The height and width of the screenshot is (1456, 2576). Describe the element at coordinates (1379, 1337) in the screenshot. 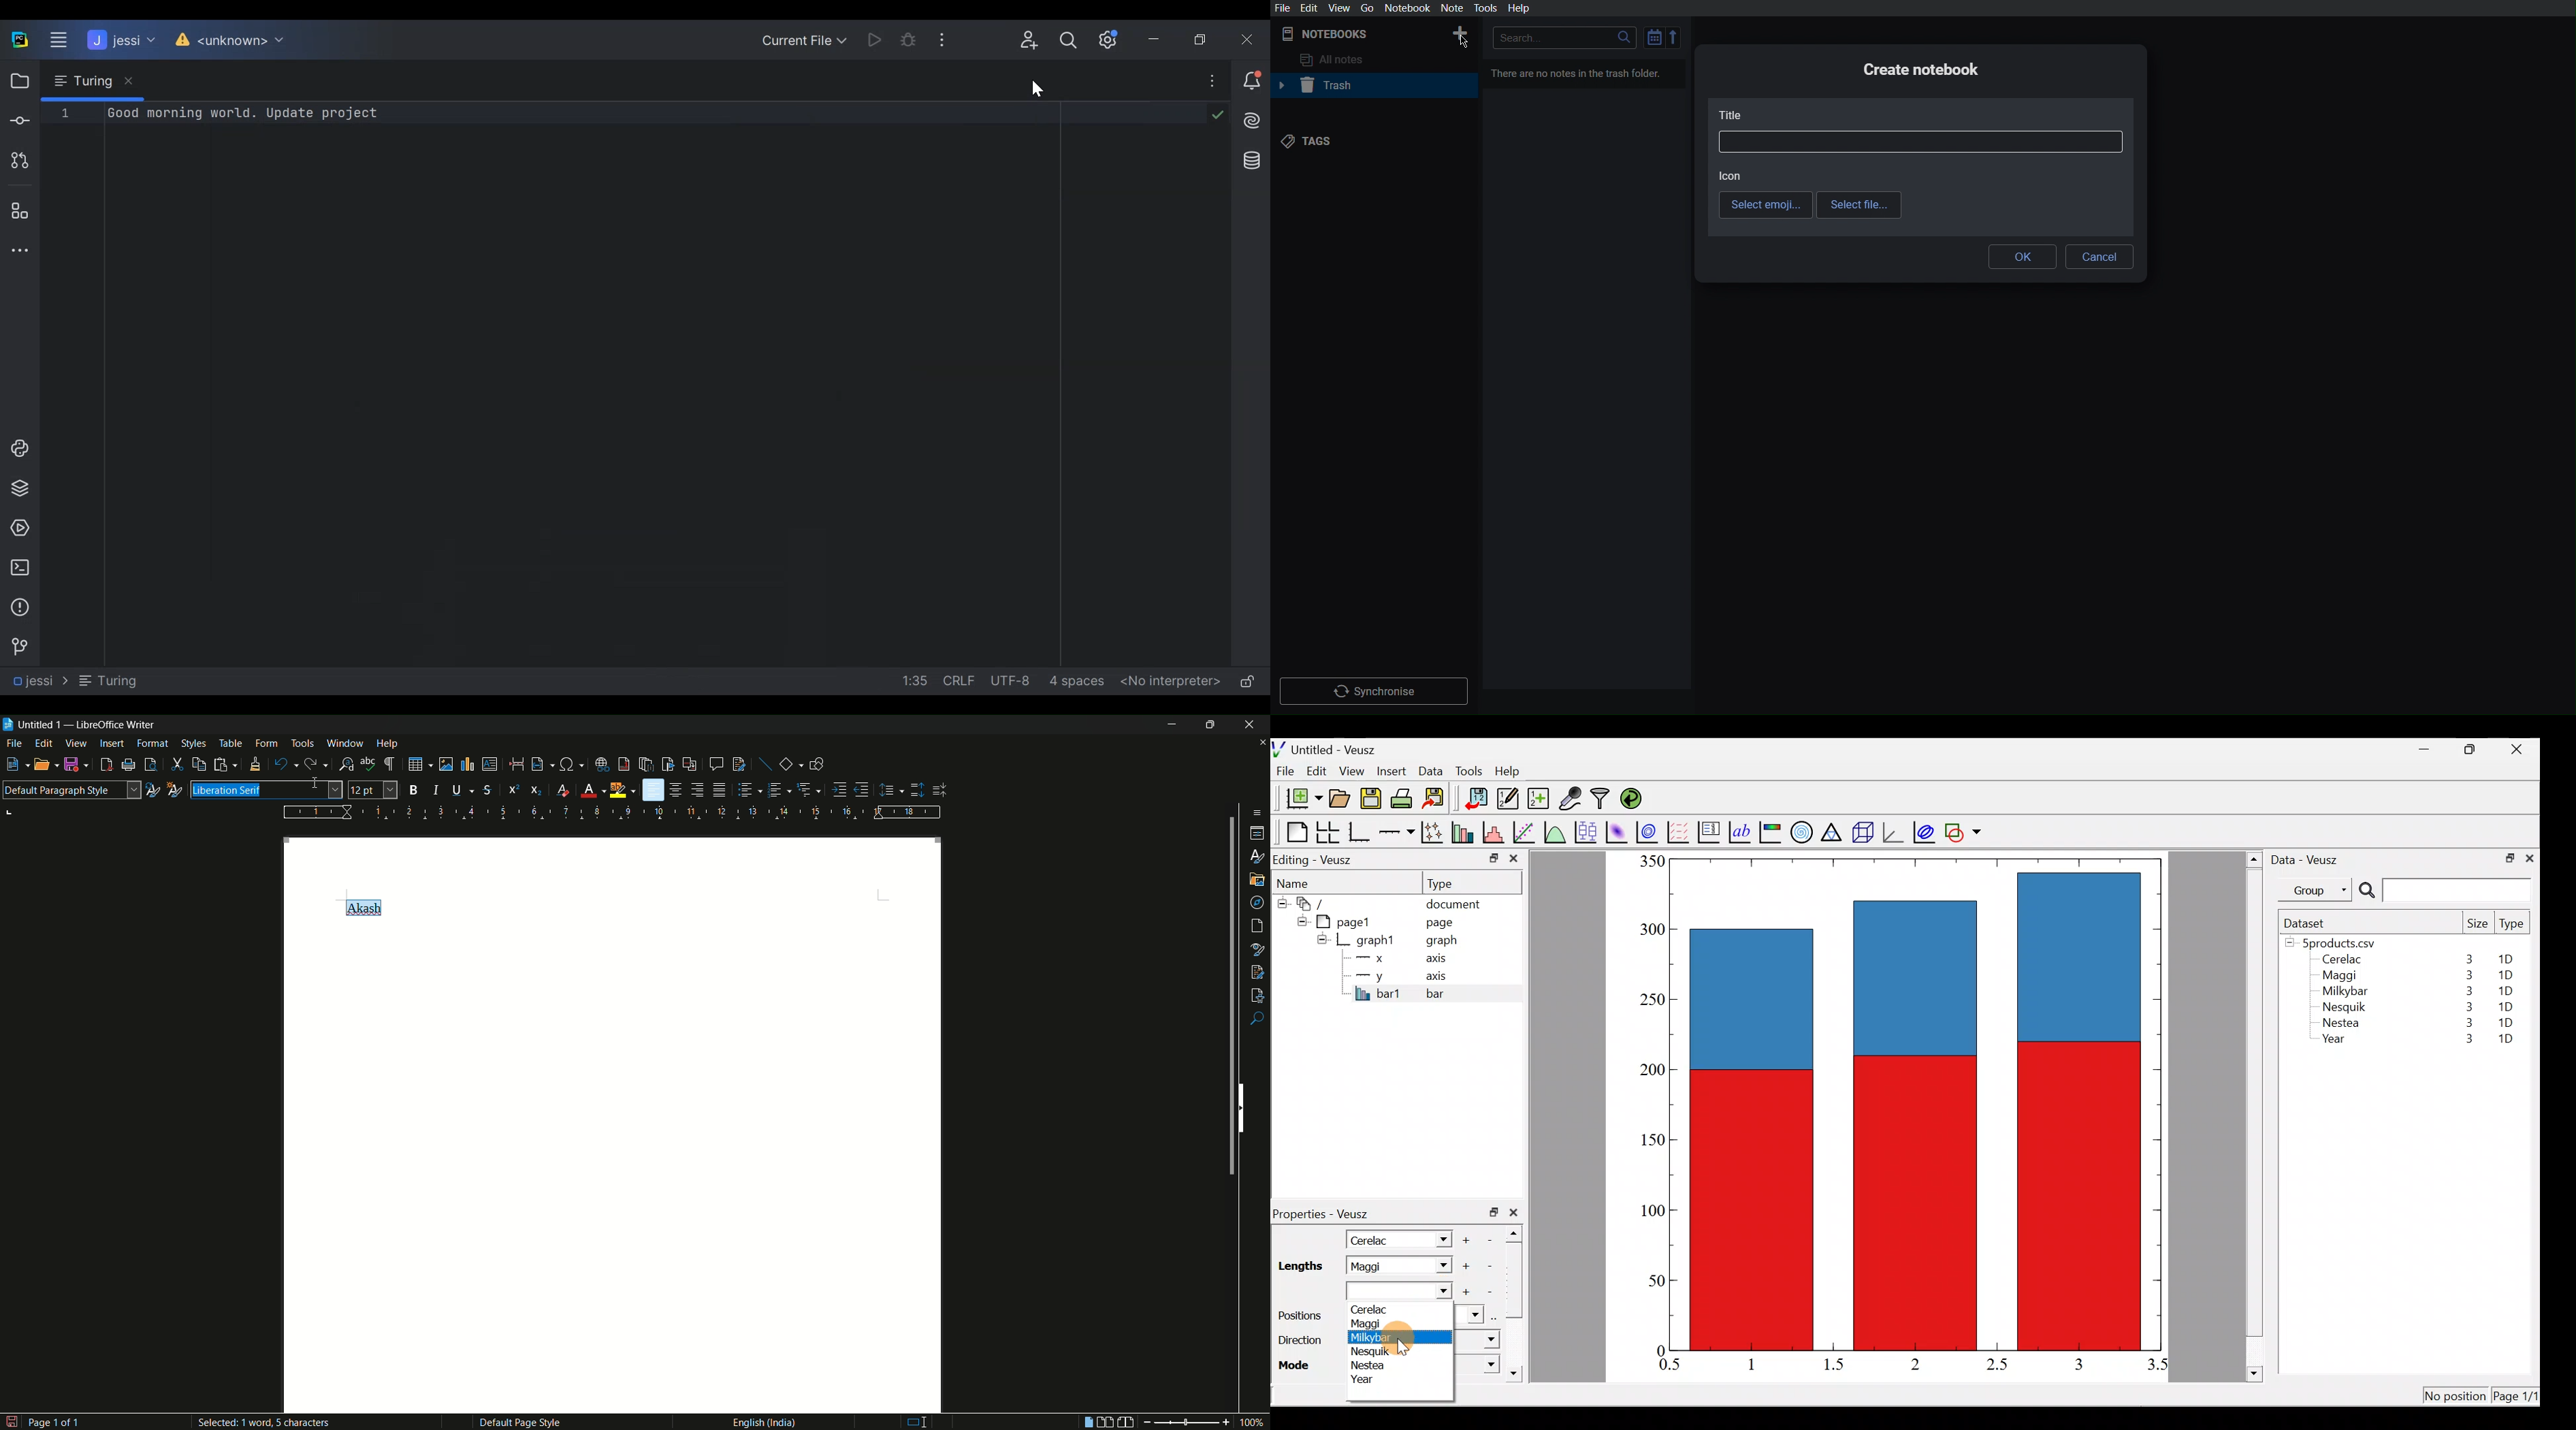

I see `Milkybar` at that location.